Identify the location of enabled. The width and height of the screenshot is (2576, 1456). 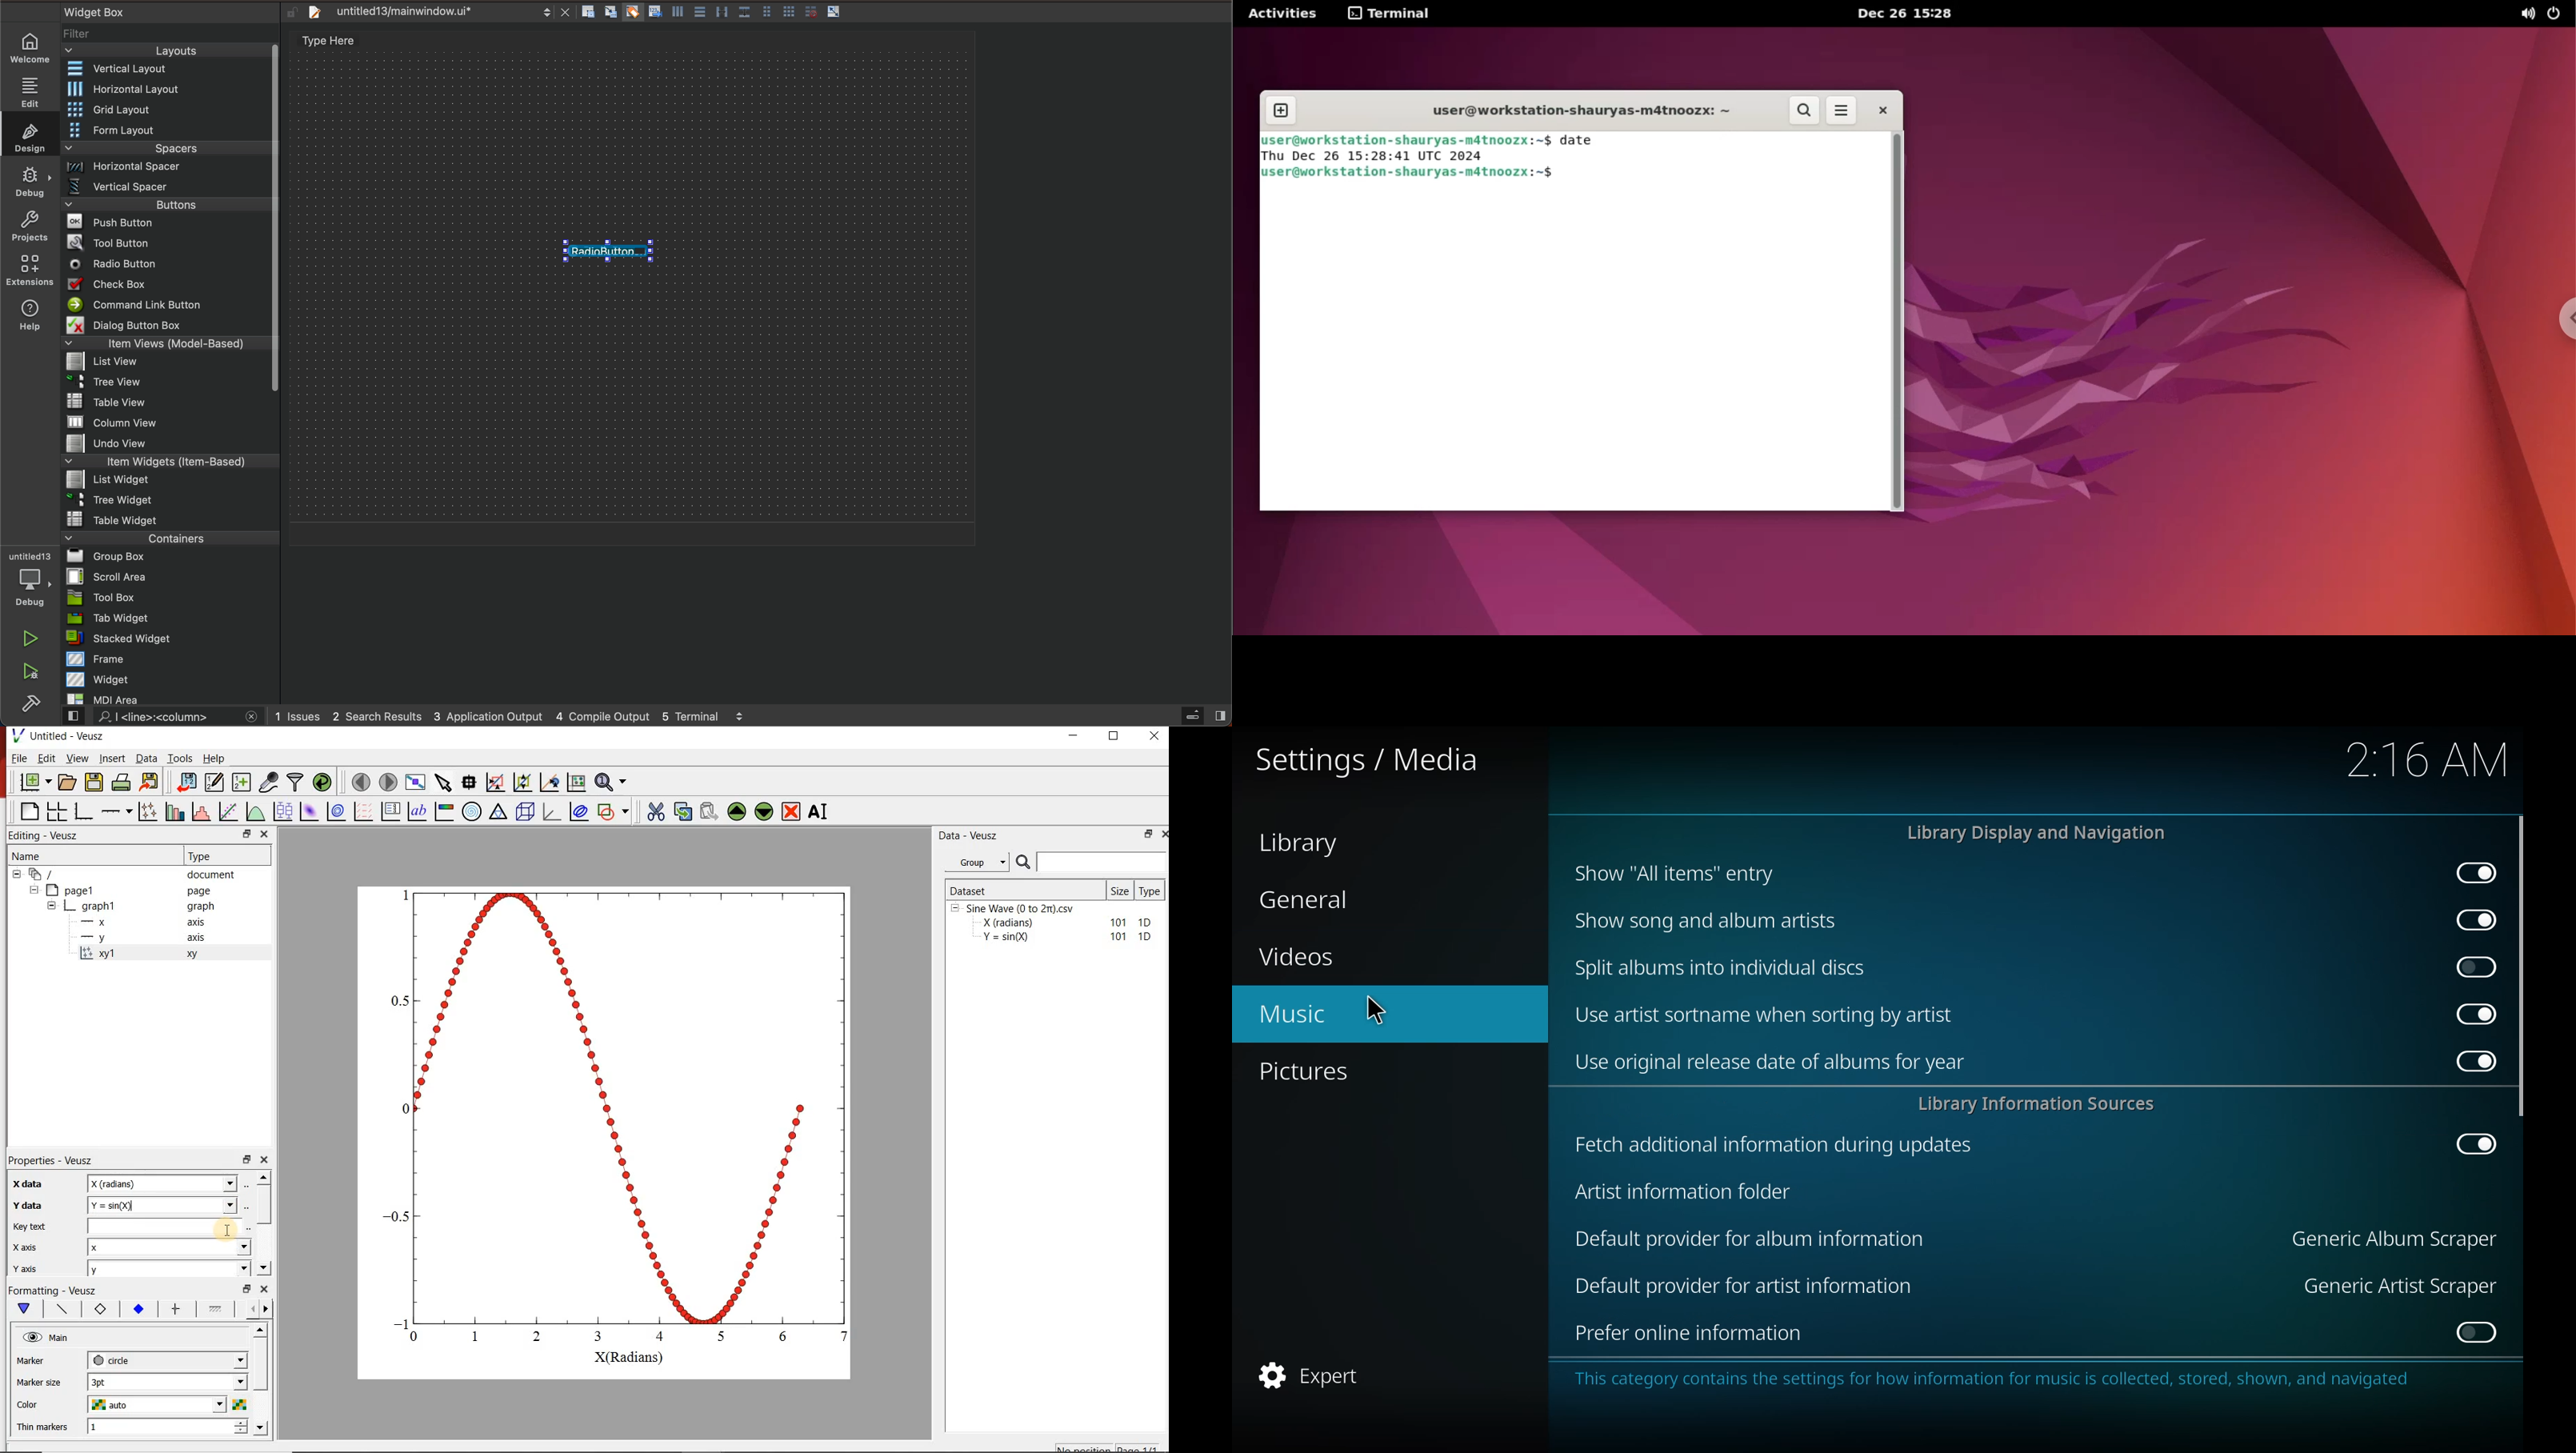
(2468, 1059).